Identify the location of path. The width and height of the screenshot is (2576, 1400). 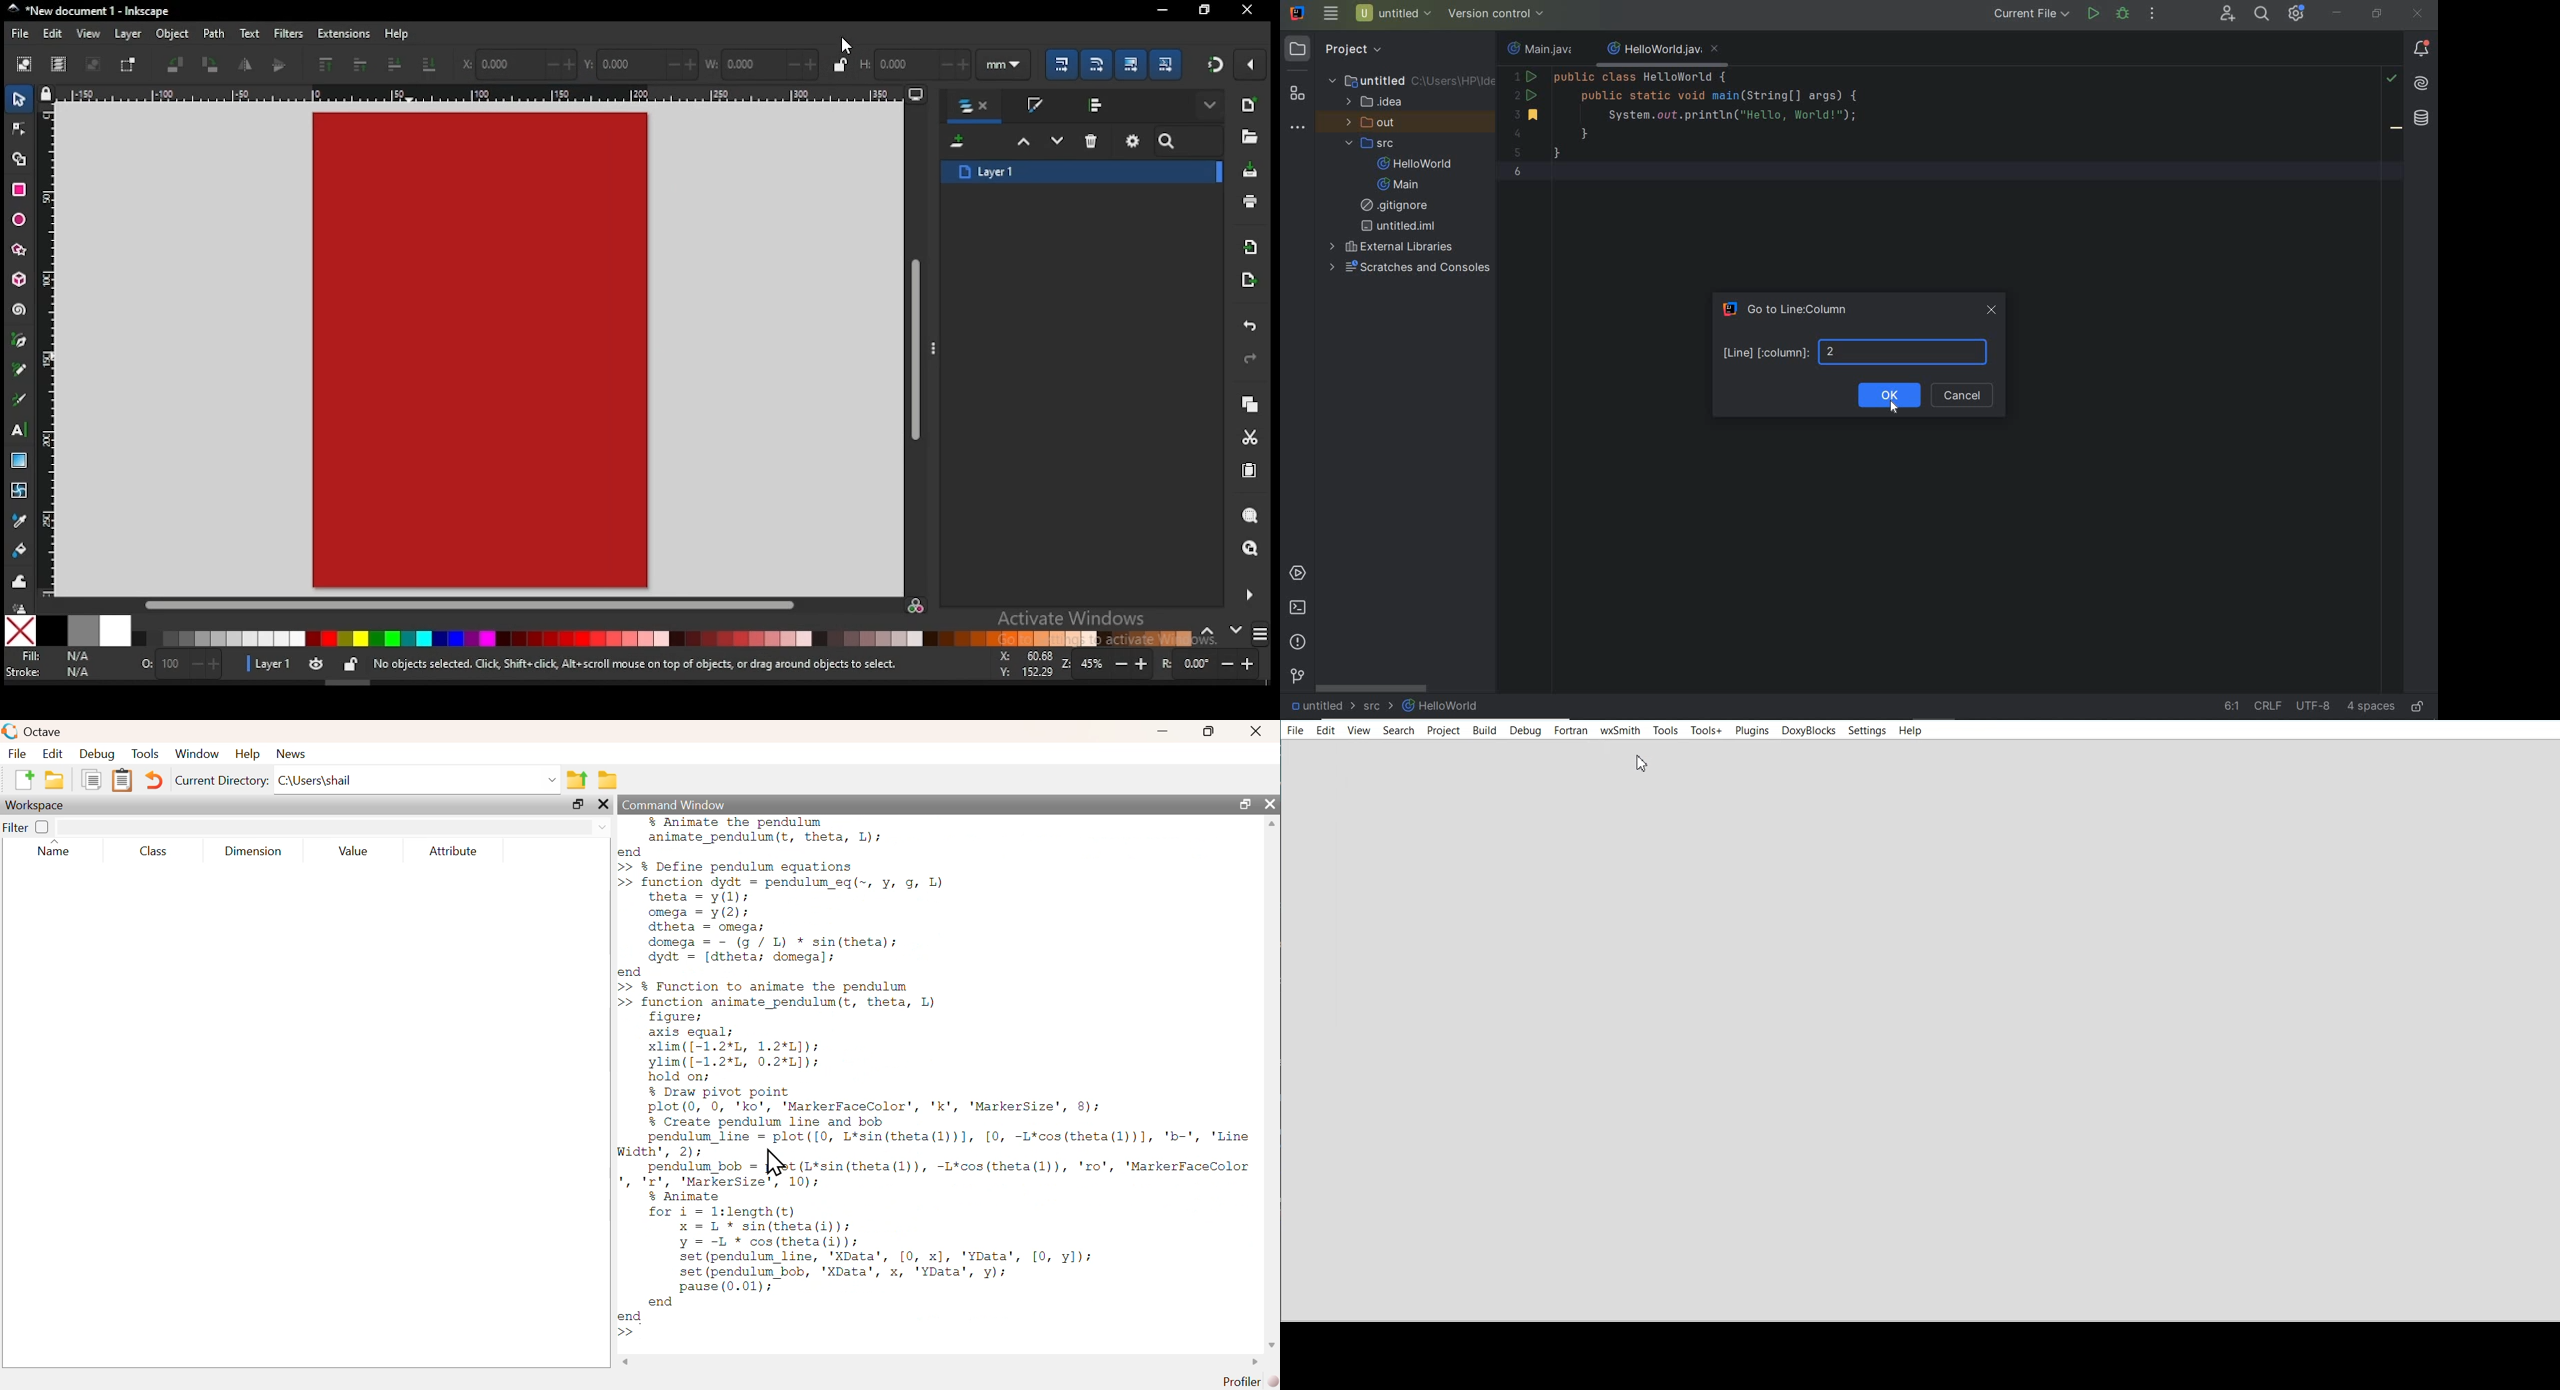
(214, 34).